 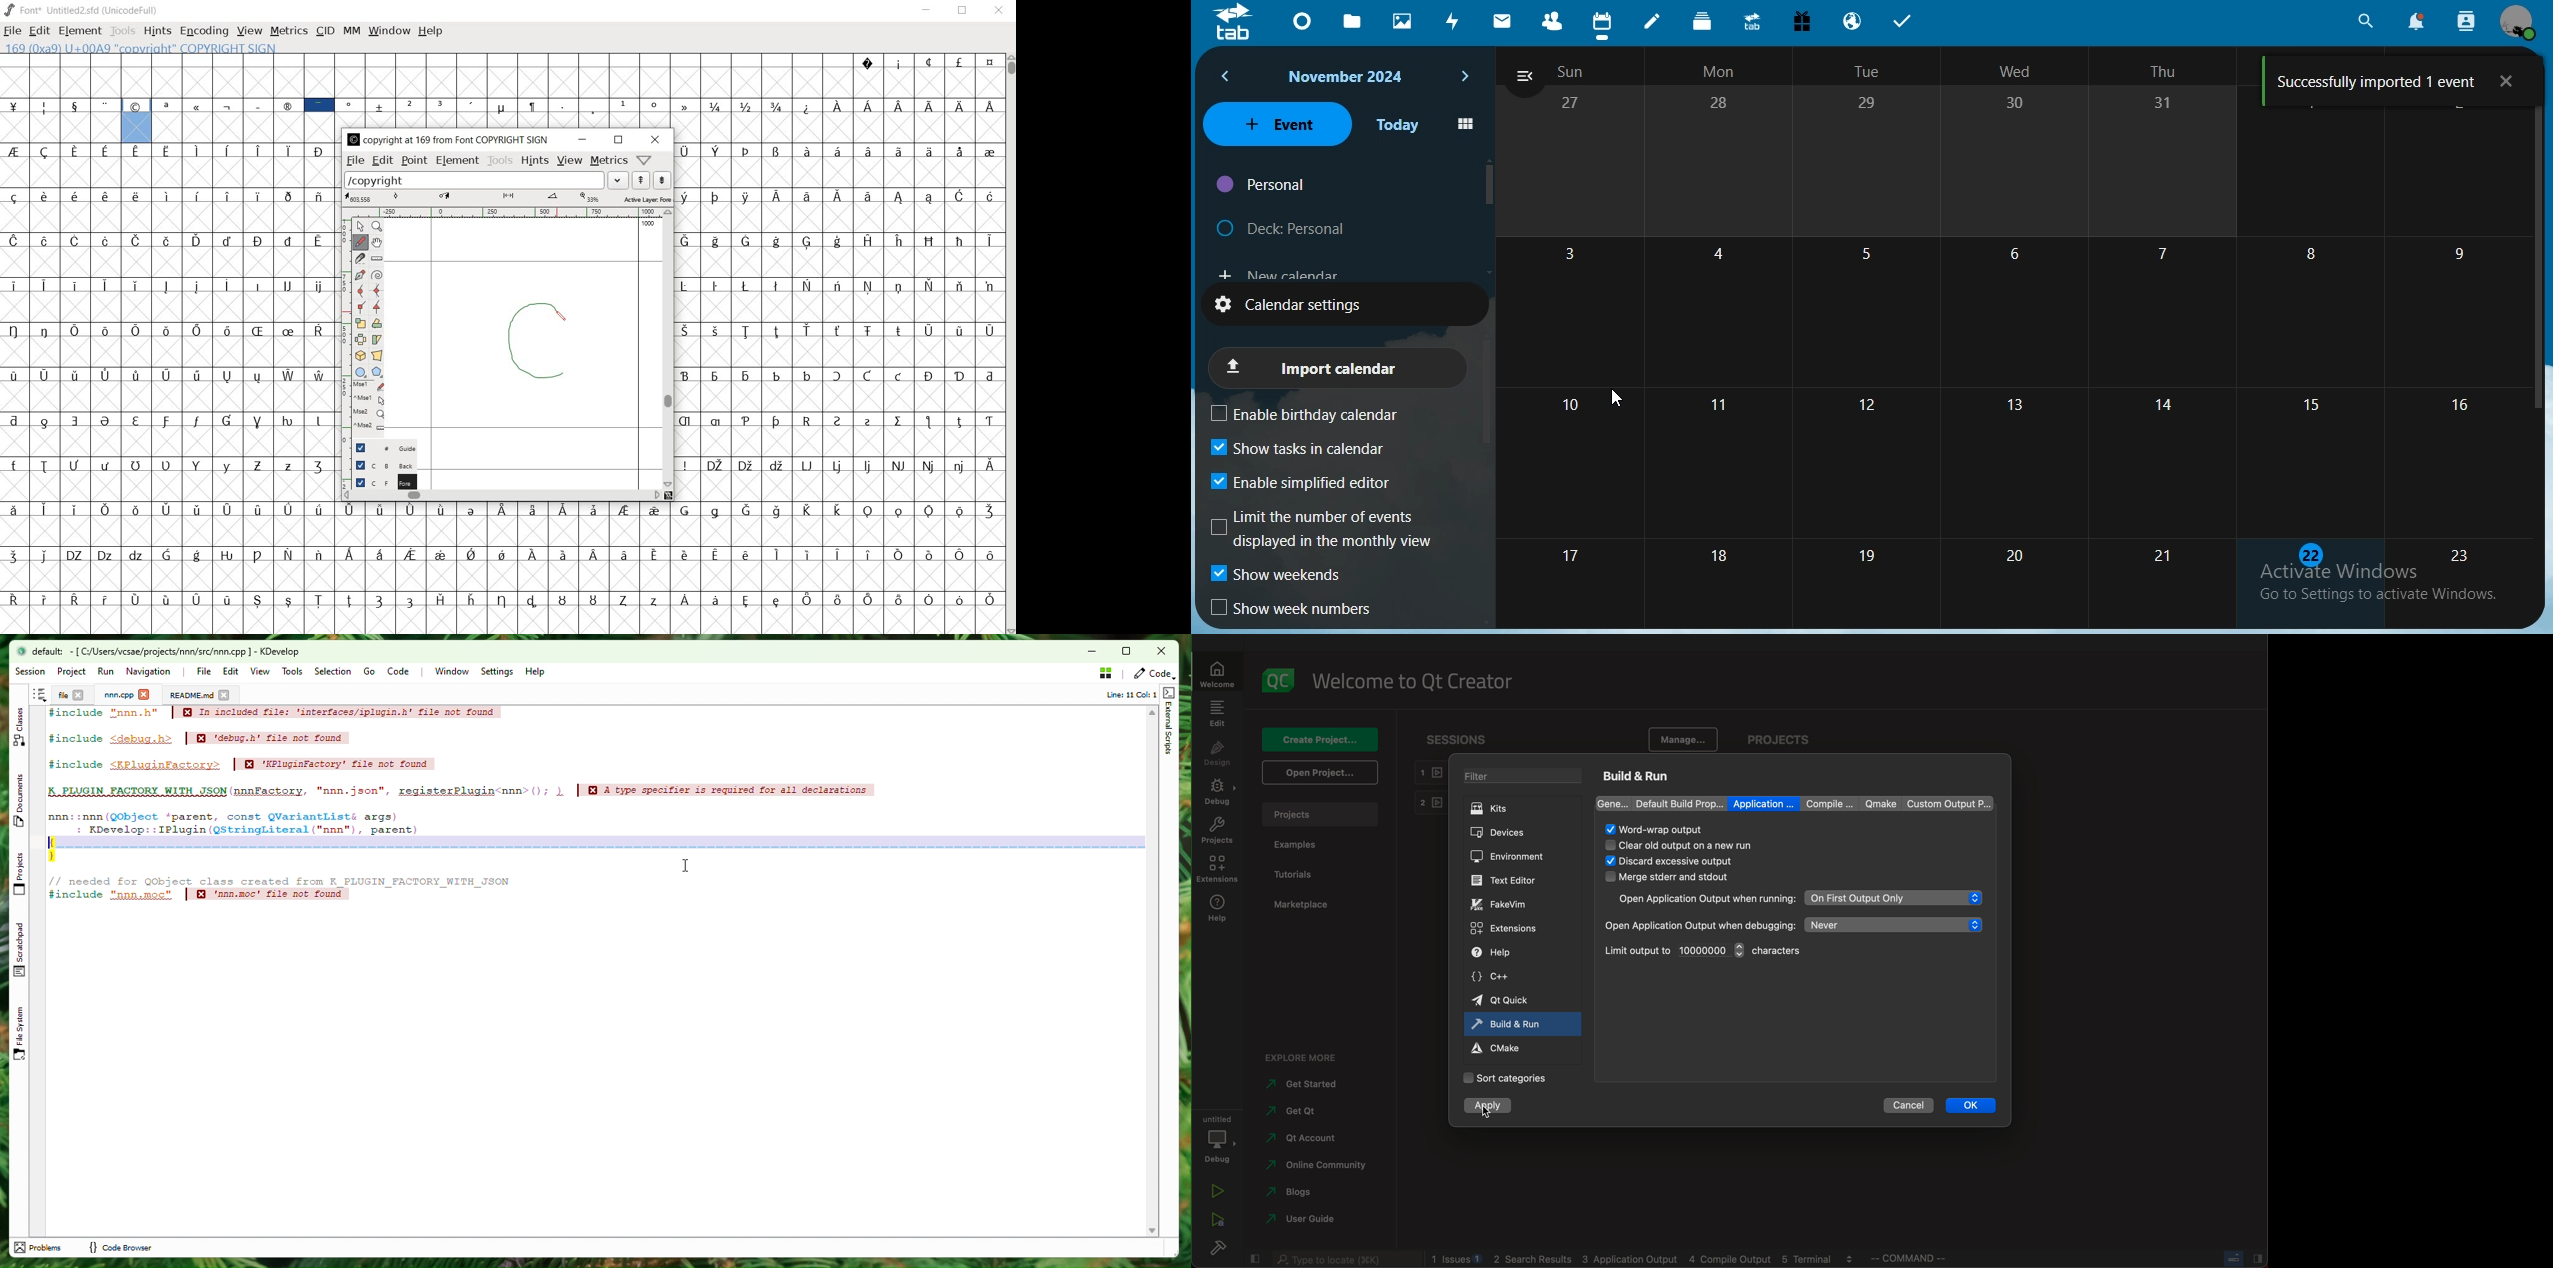 I want to click on clicked, so click(x=1491, y=1106).